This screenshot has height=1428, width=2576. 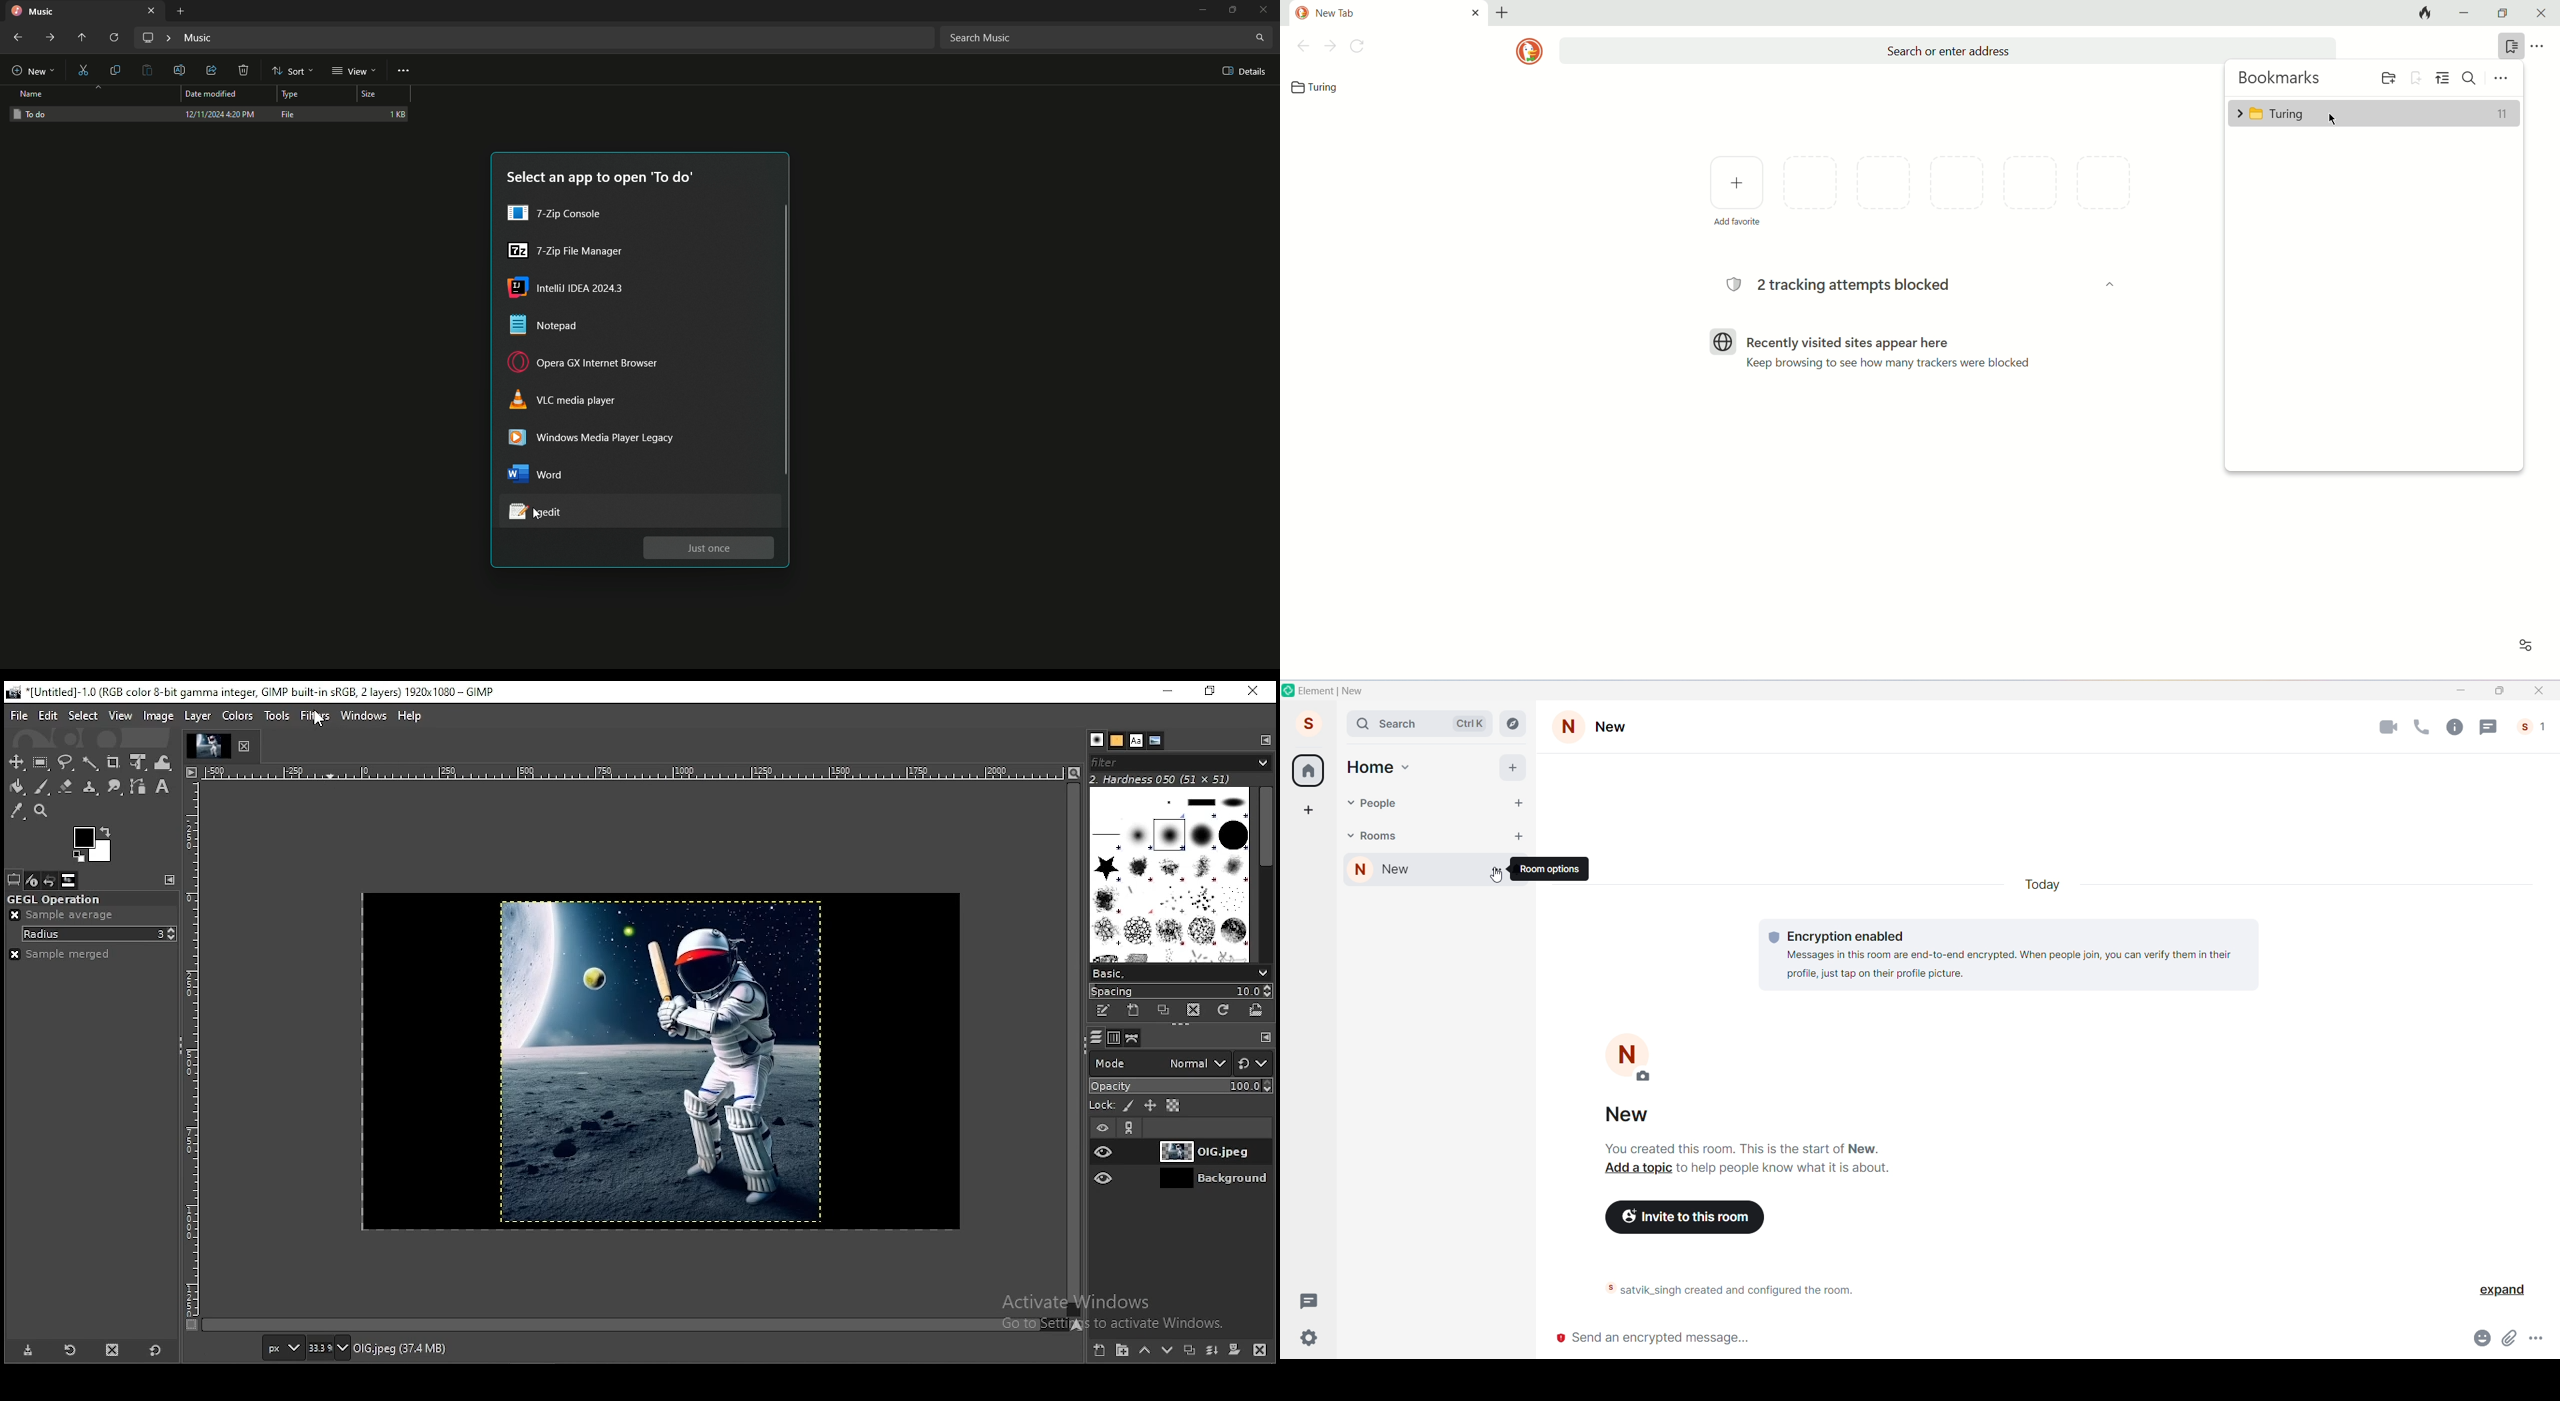 I want to click on unified transform tool, so click(x=140, y=761).